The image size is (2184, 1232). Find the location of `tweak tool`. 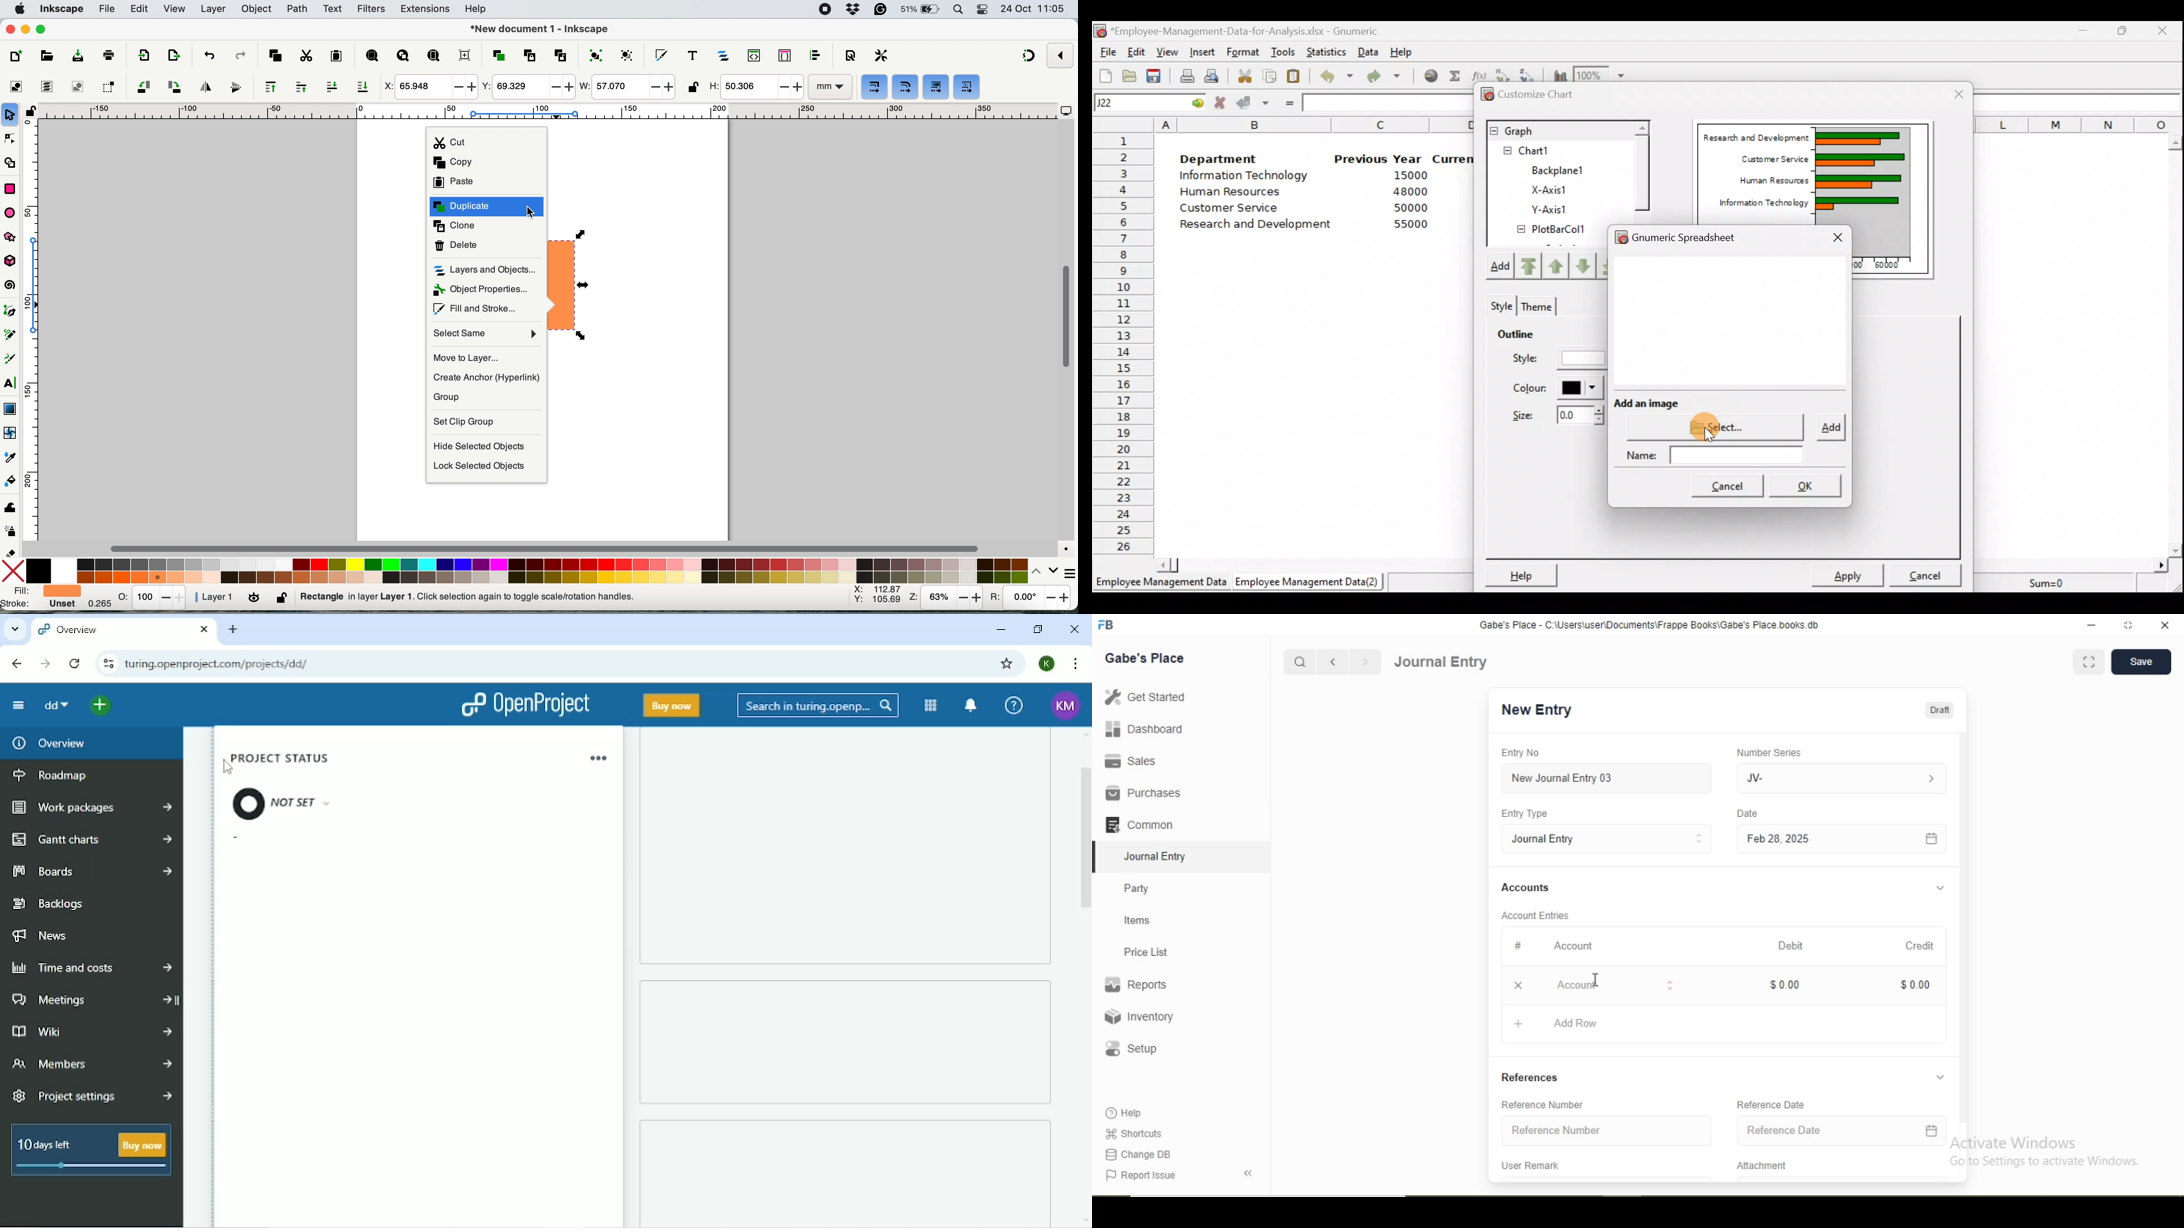

tweak tool is located at coordinates (10, 506).